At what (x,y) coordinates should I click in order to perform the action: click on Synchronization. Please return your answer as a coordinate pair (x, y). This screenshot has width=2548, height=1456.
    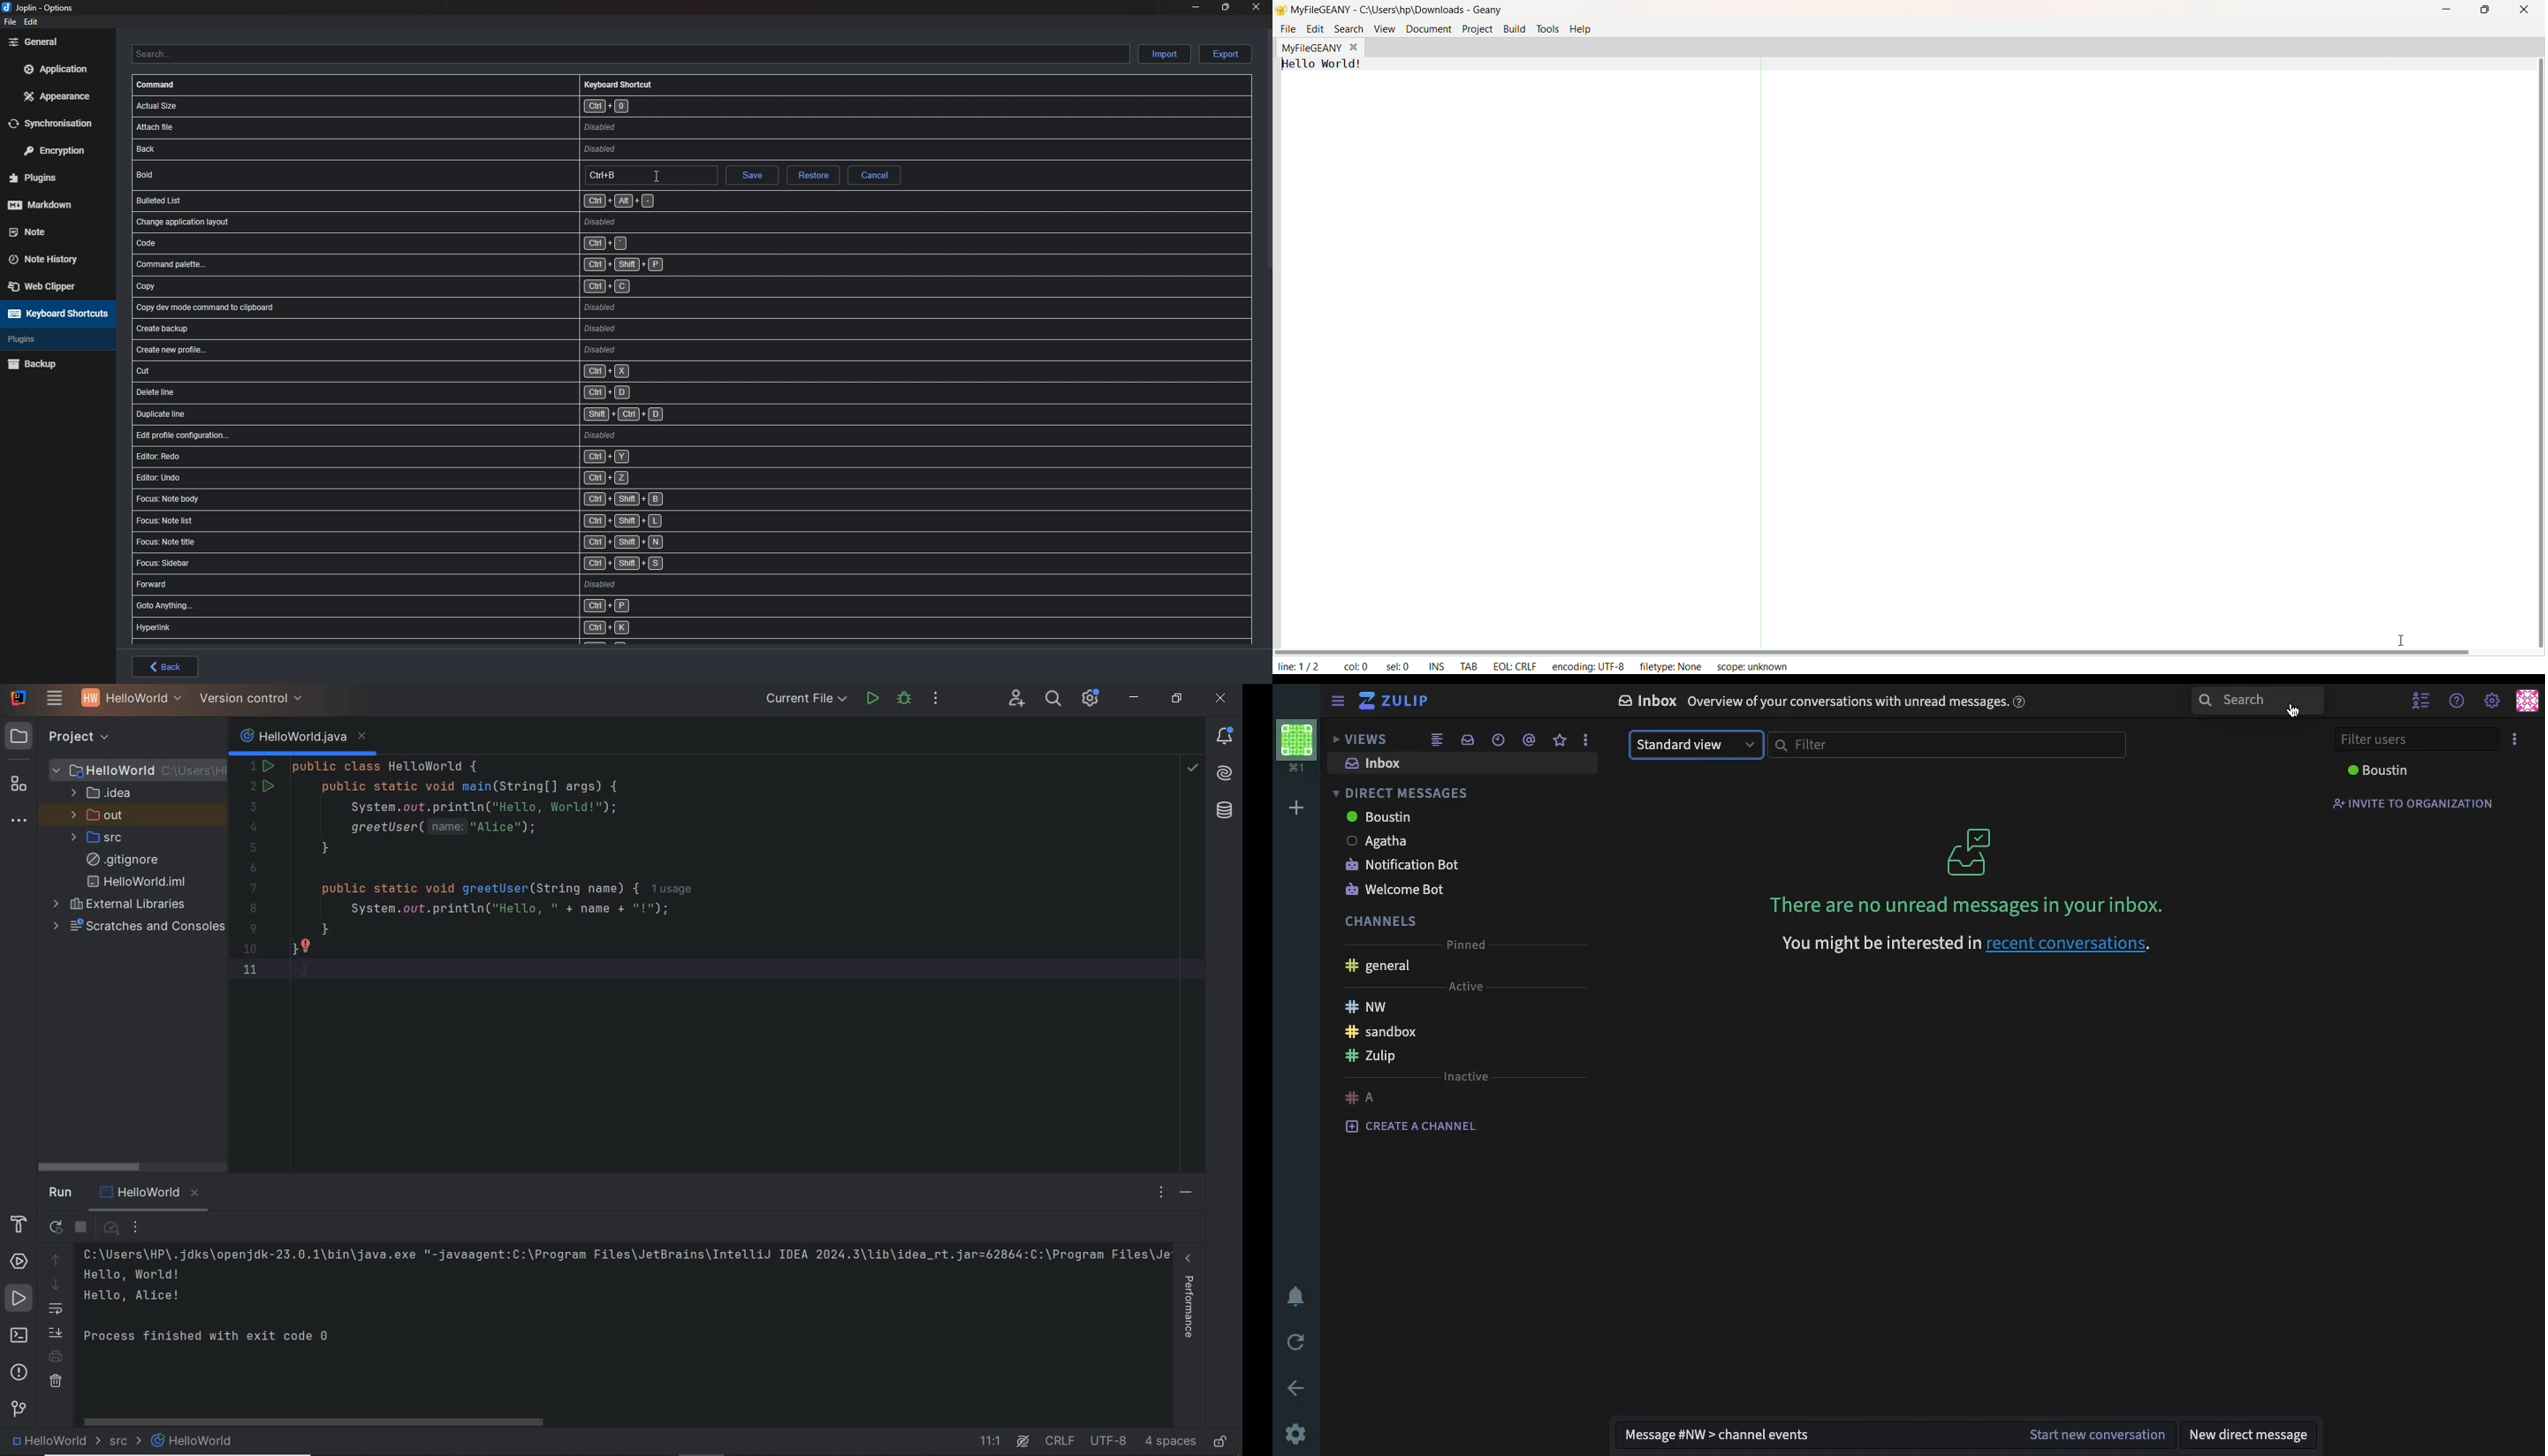
    Looking at the image, I should click on (59, 123).